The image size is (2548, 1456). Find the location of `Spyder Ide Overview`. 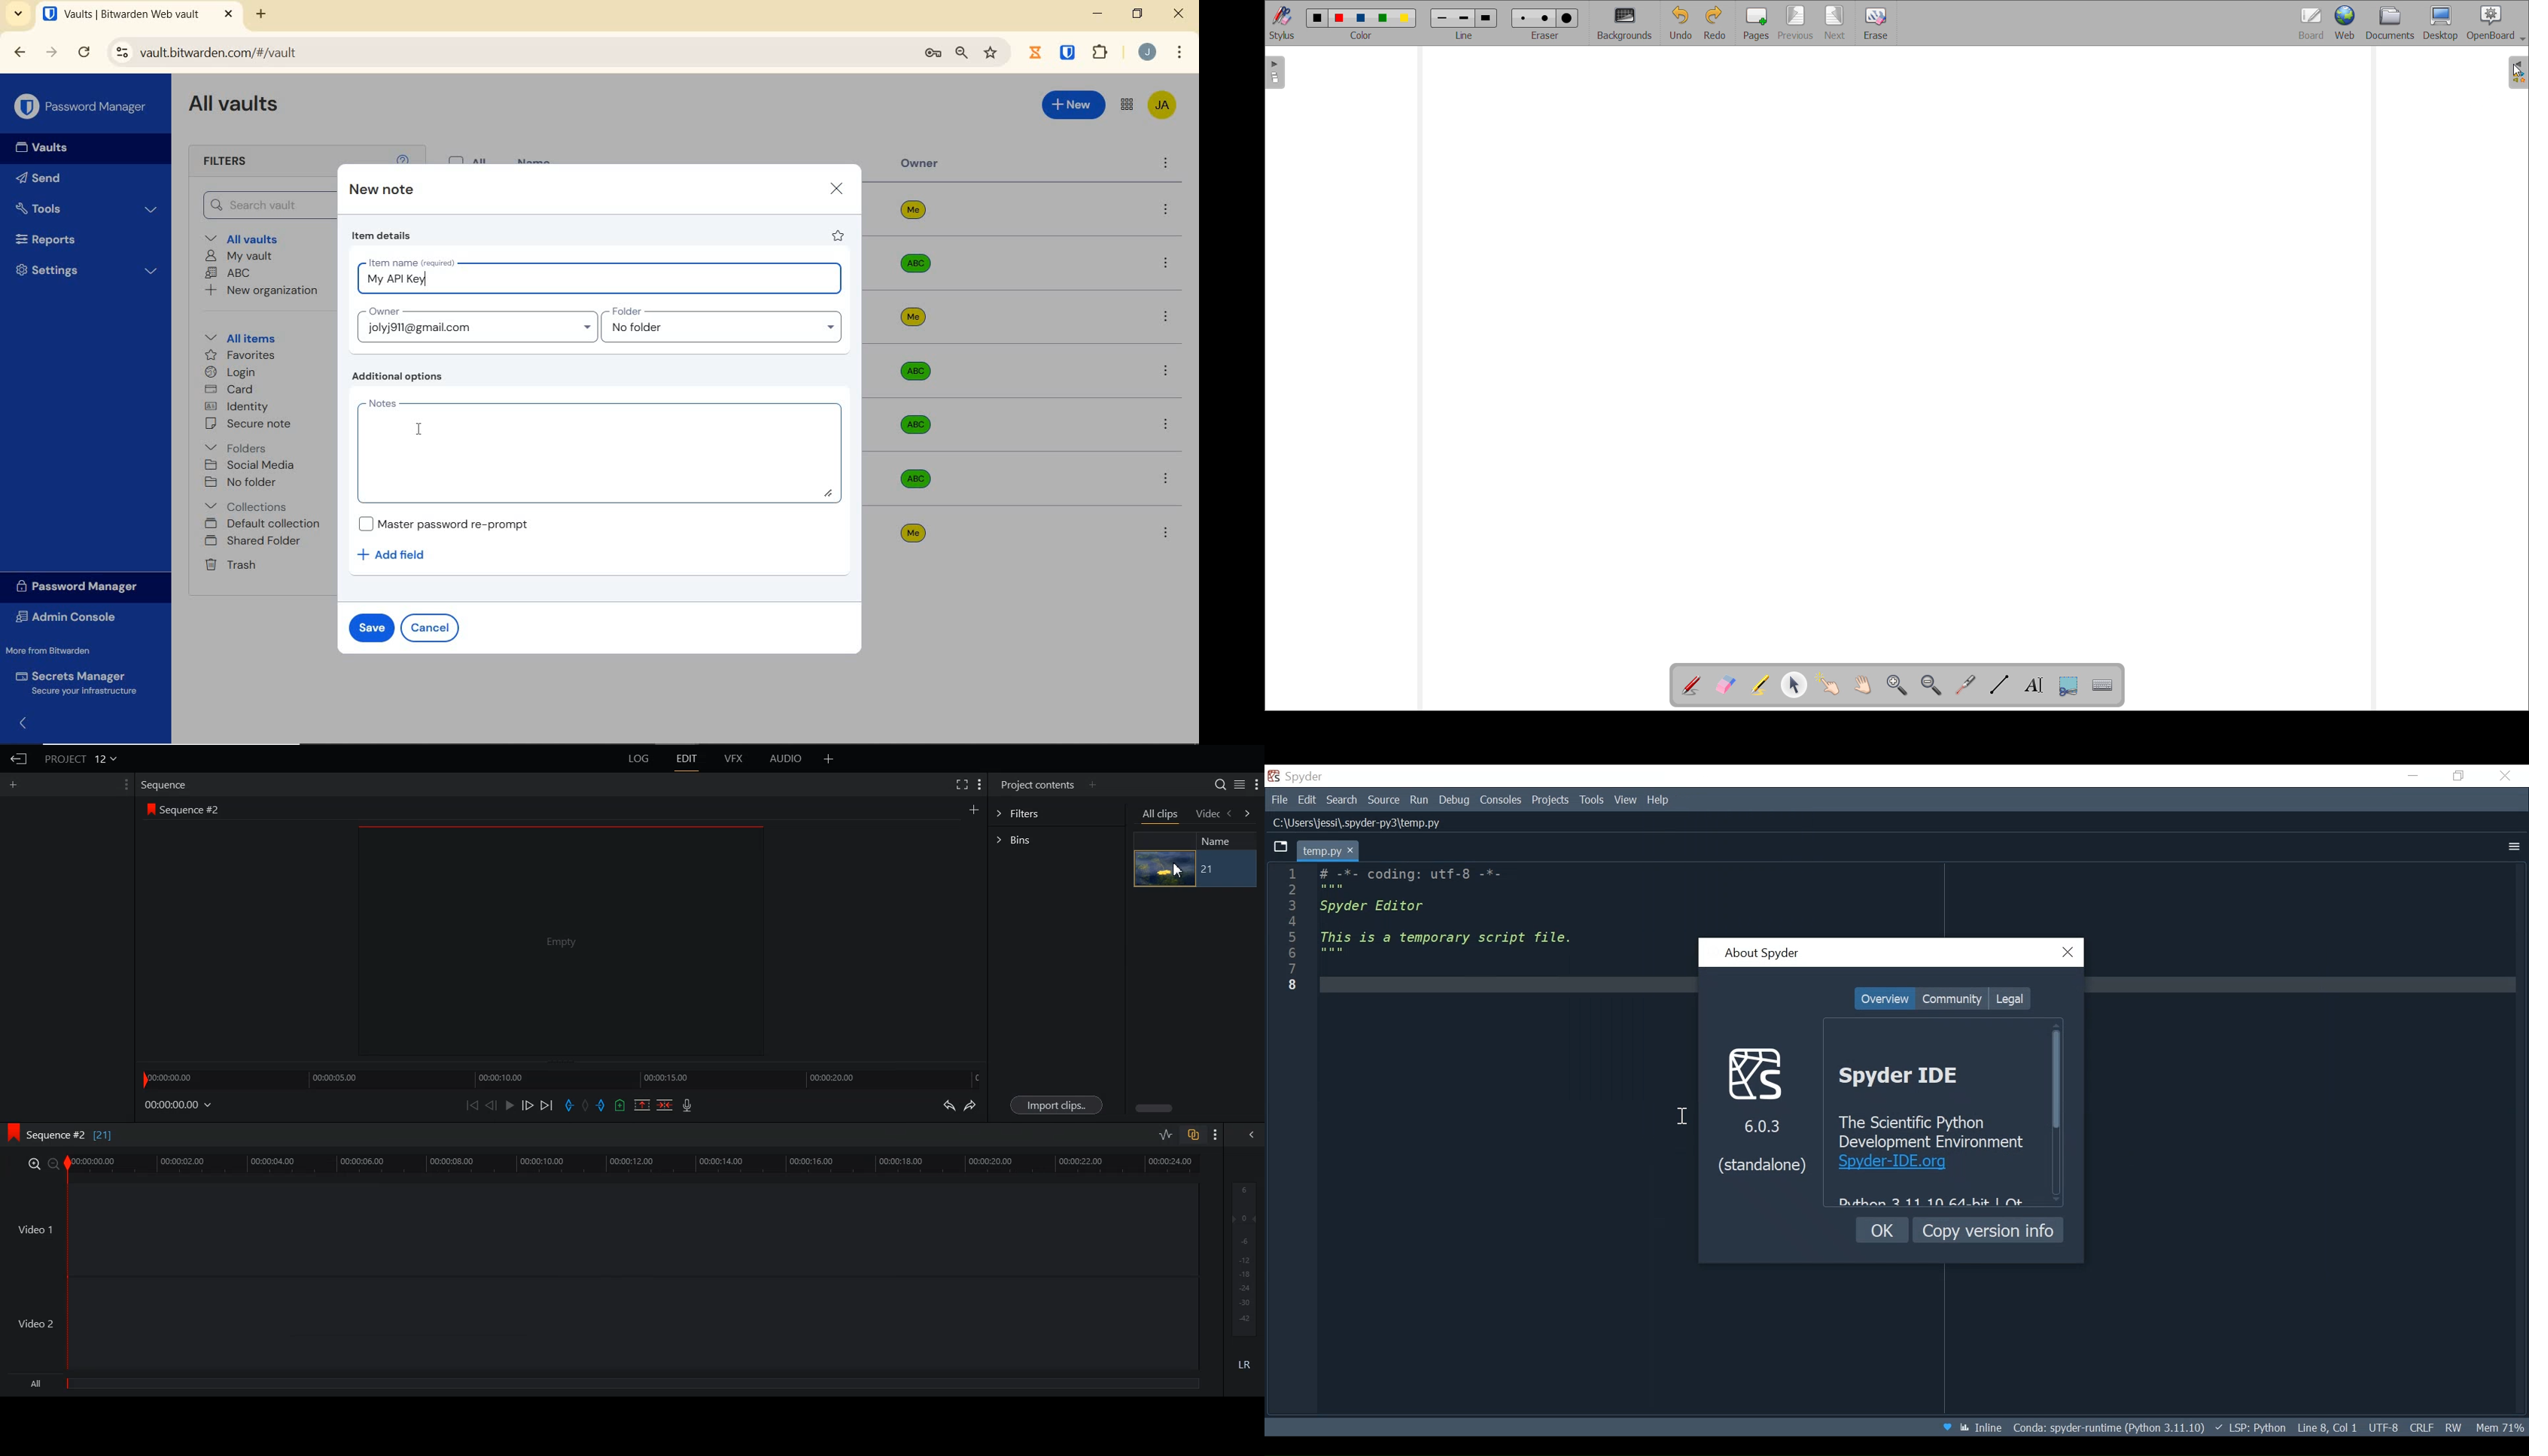

Spyder Ide Overview is located at coordinates (1932, 1082).